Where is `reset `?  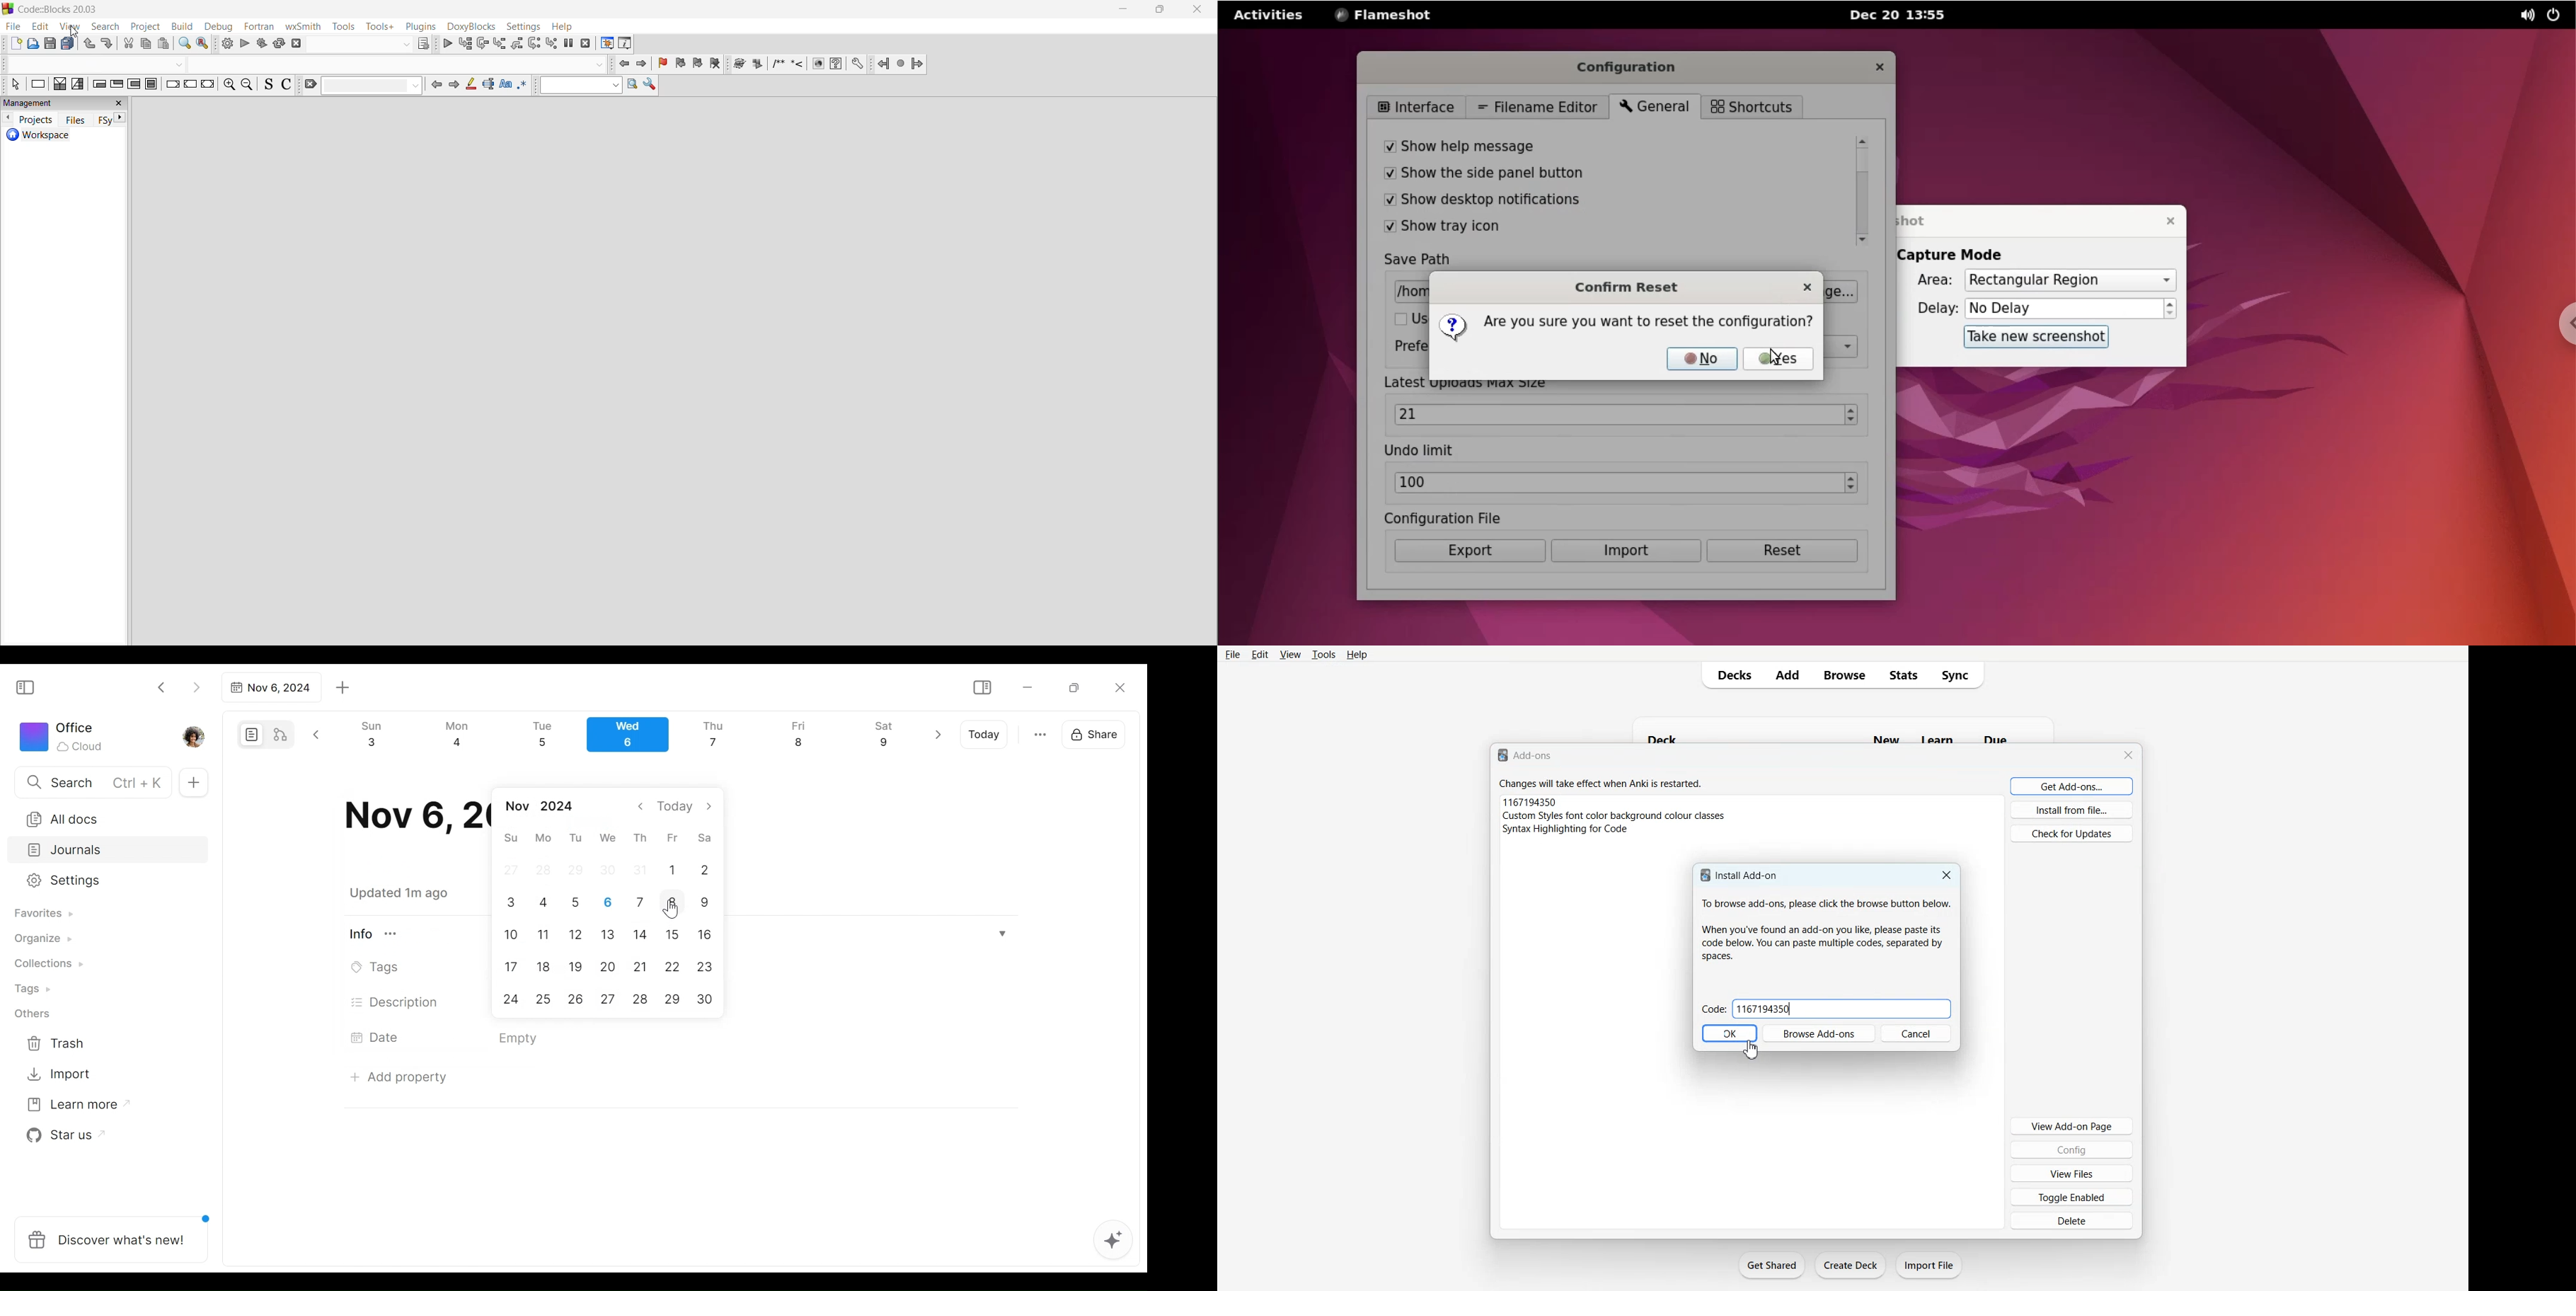
reset  is located at coordinates (1781, 551).